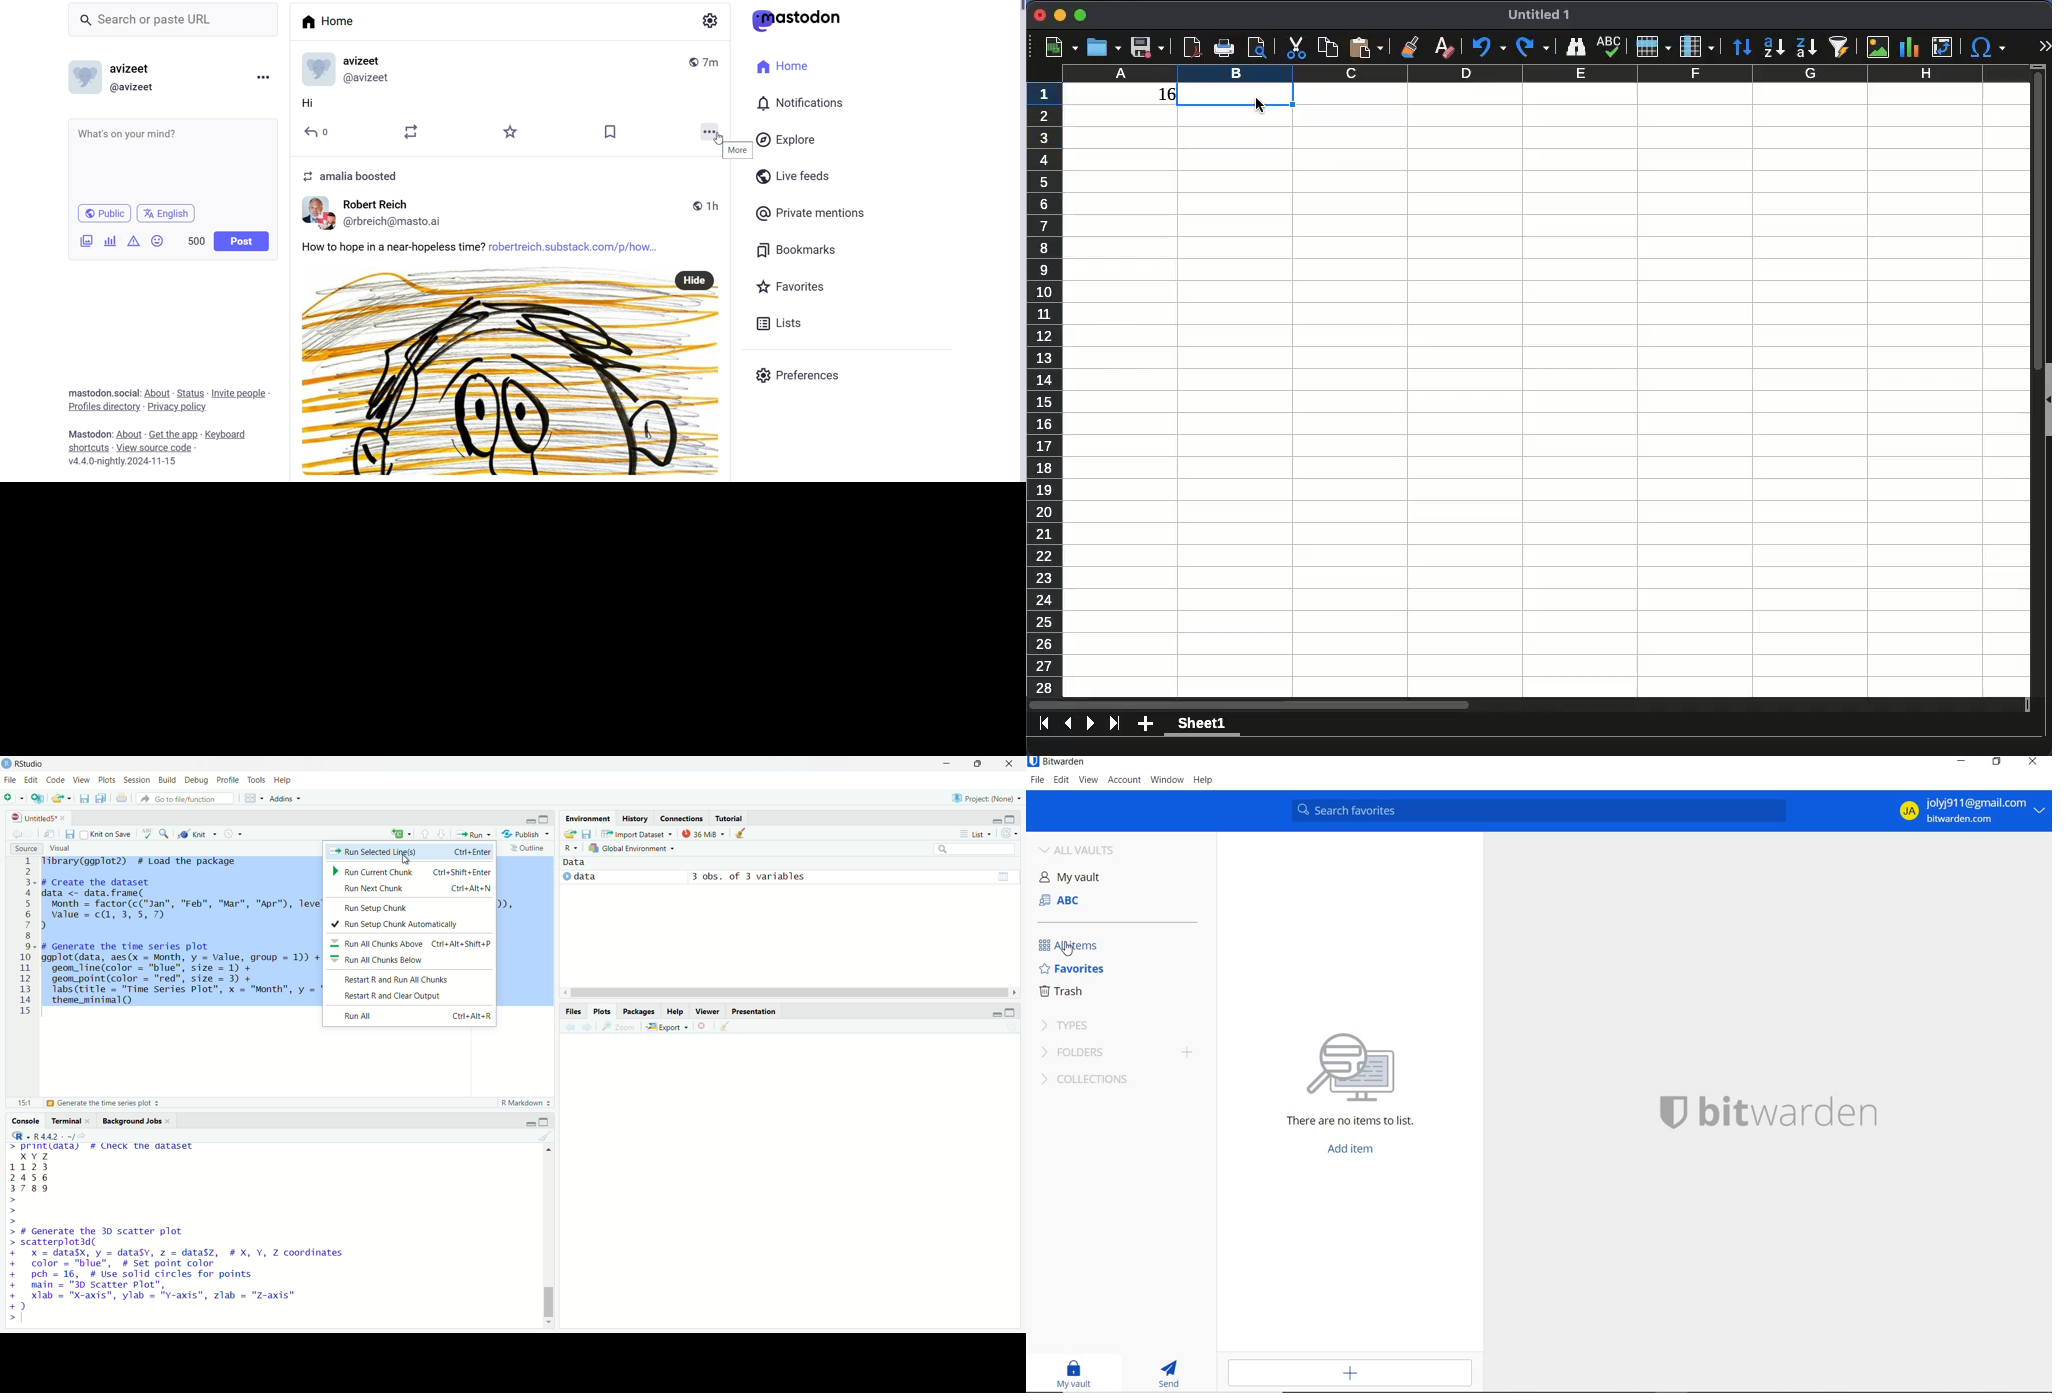 The height and width of the screenshot is (1400, 2072). Describe the element at coordinates (158, 241) in the screenshot. I see `Emojis` at that location.